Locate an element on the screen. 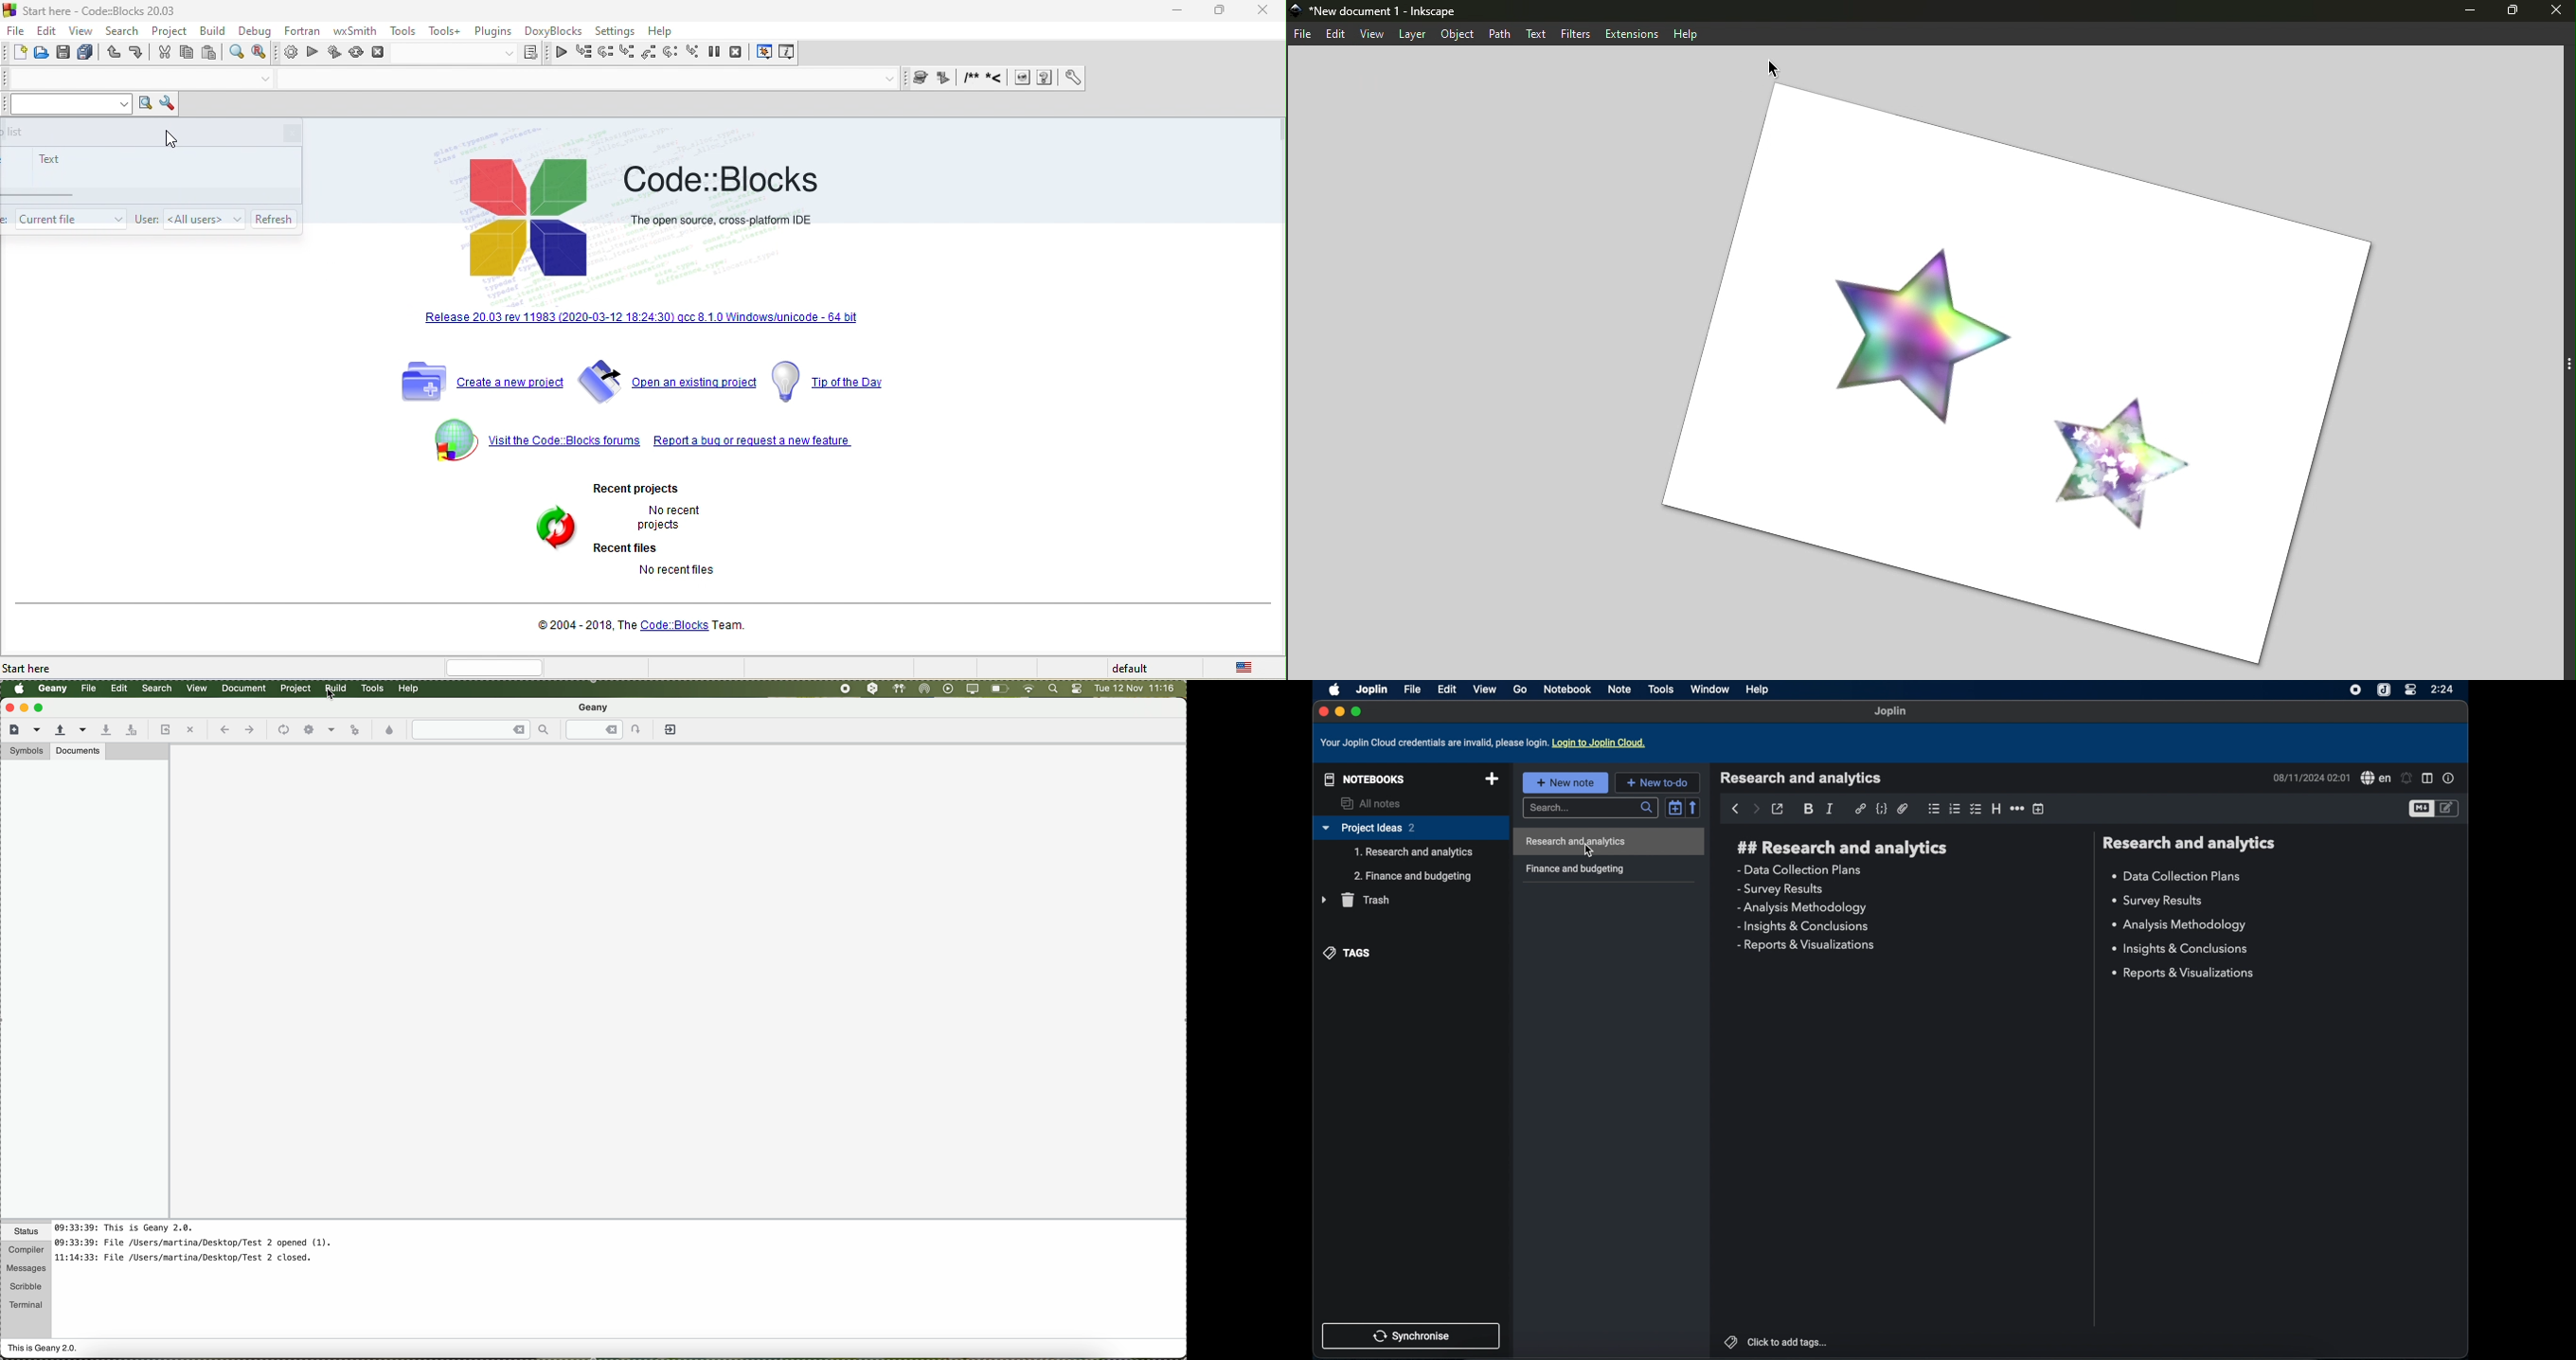 The image size is (2576, 1372). new notebook is located at coordinates (1492, 779).